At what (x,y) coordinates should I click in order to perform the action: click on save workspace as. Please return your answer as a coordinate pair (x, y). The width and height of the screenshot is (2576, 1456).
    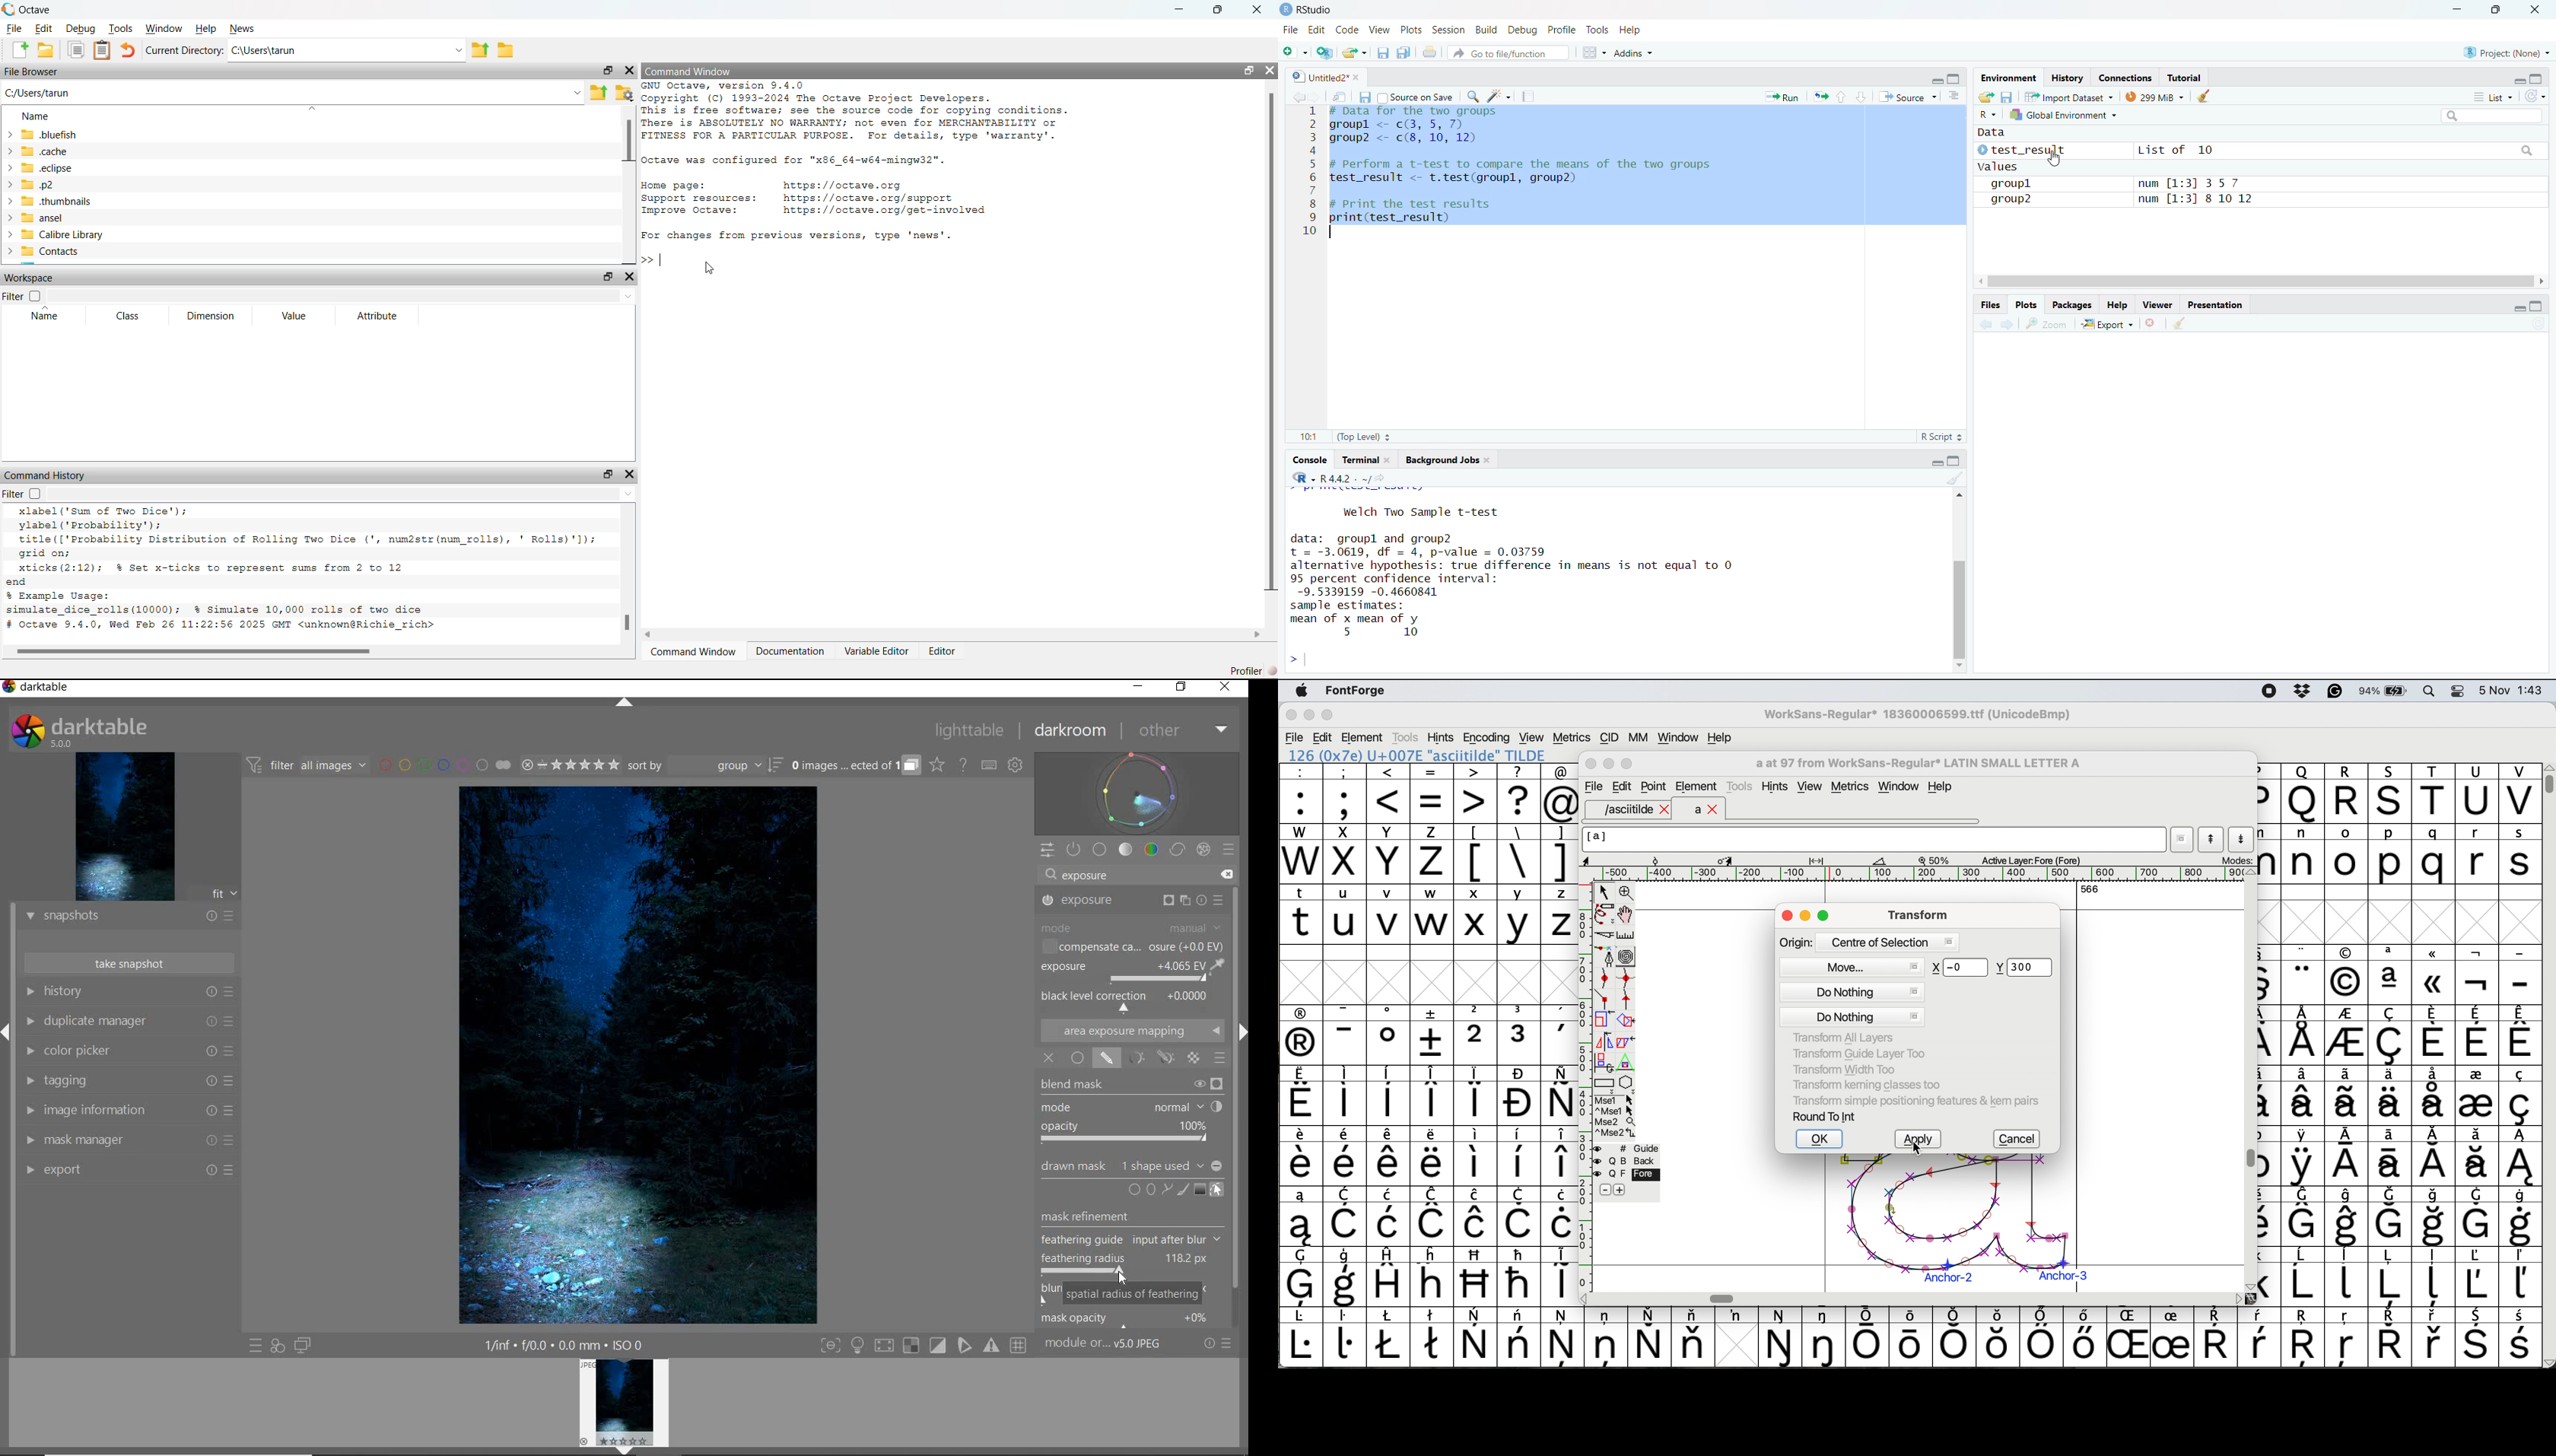
    Looking at the image, I should click on (2007, 97).